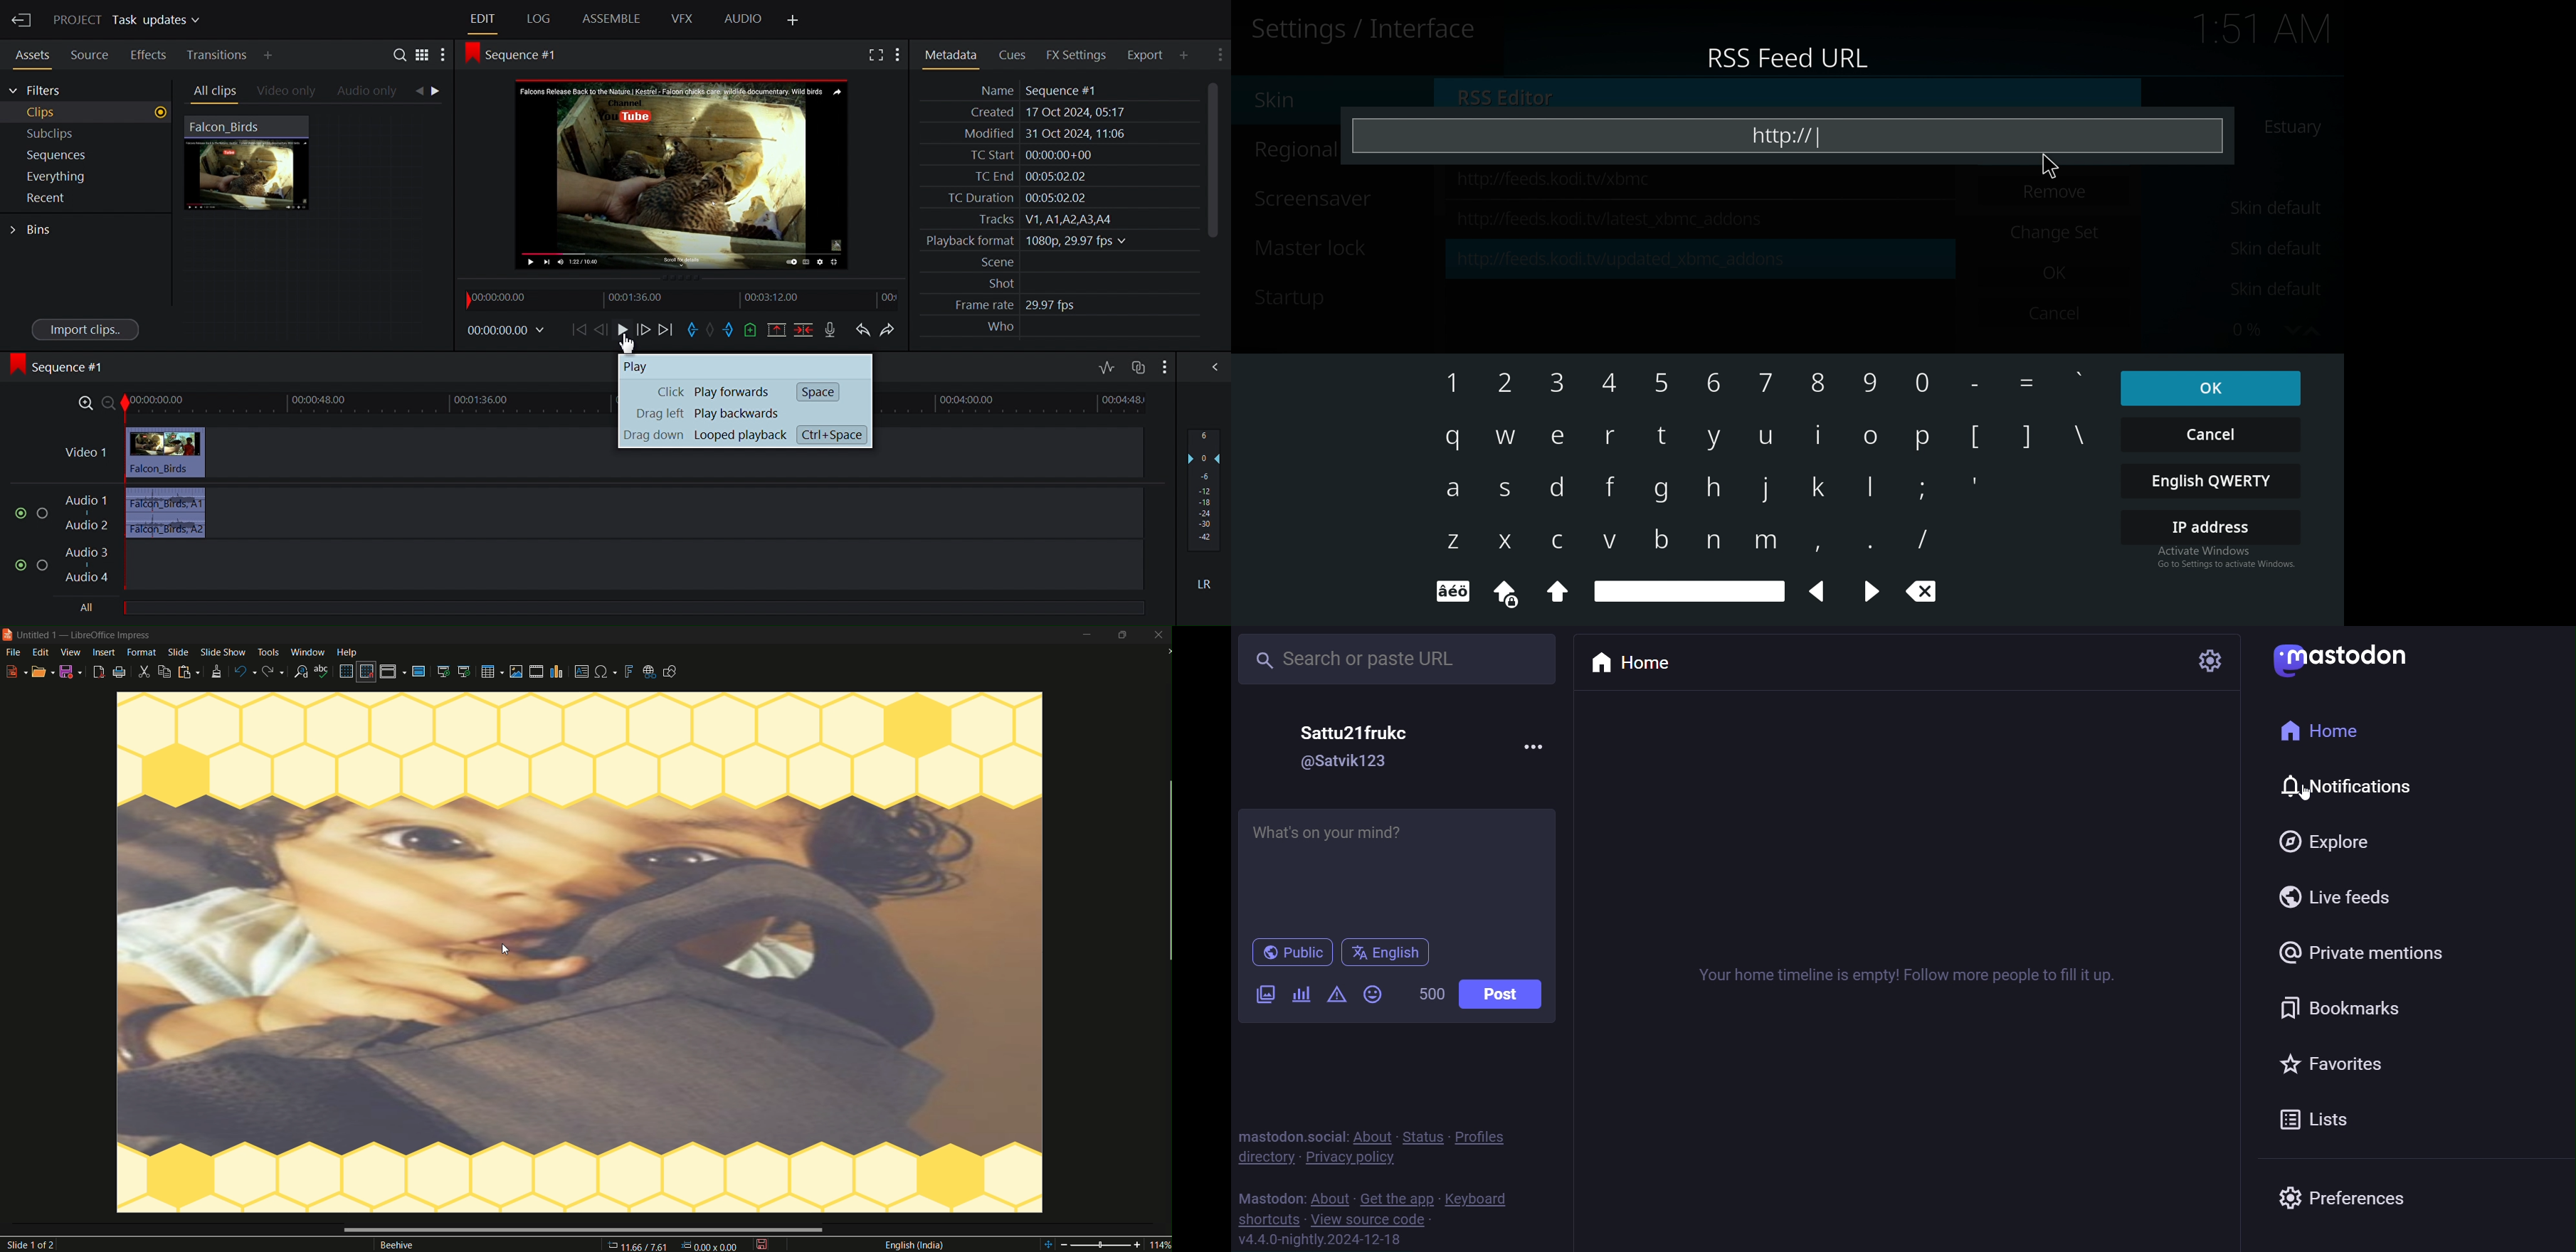 The image size is (2576, 1260). Describe the element at coordinates (78, 177) in the screenshot. I see `Everything` at that location.